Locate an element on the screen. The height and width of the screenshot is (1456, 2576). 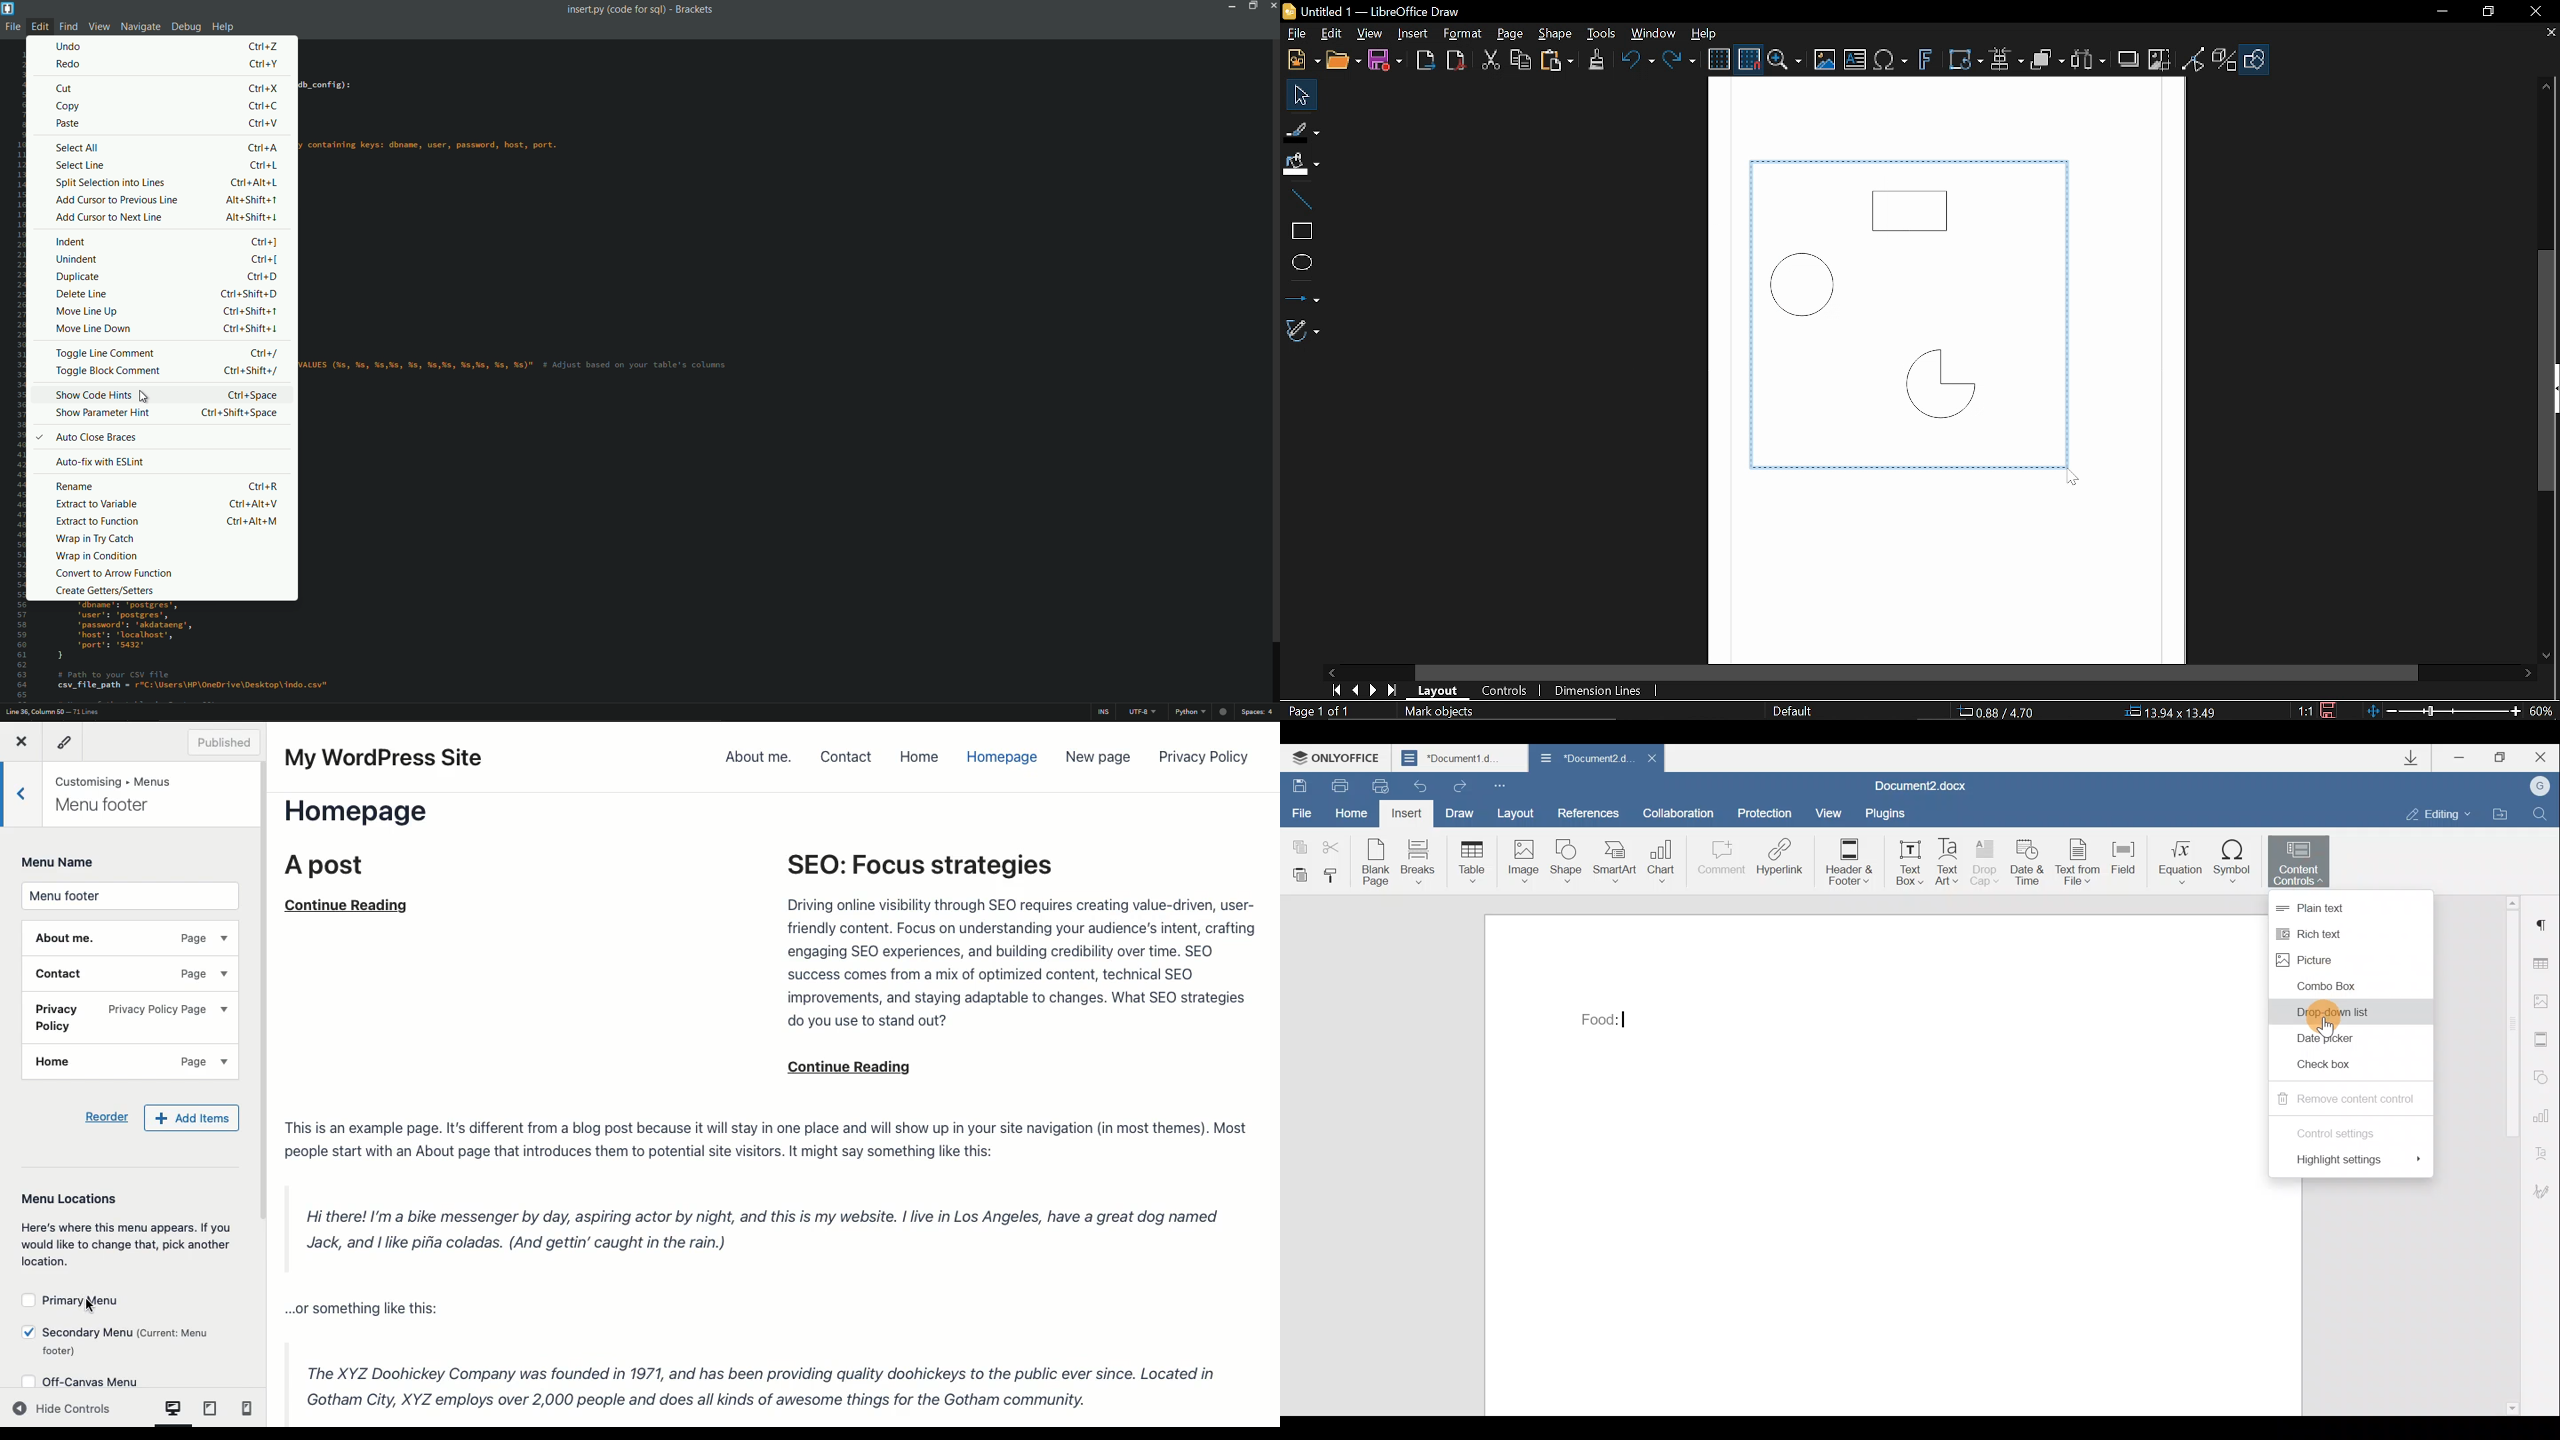
Change zoom is located at coordinates (2439, 710).